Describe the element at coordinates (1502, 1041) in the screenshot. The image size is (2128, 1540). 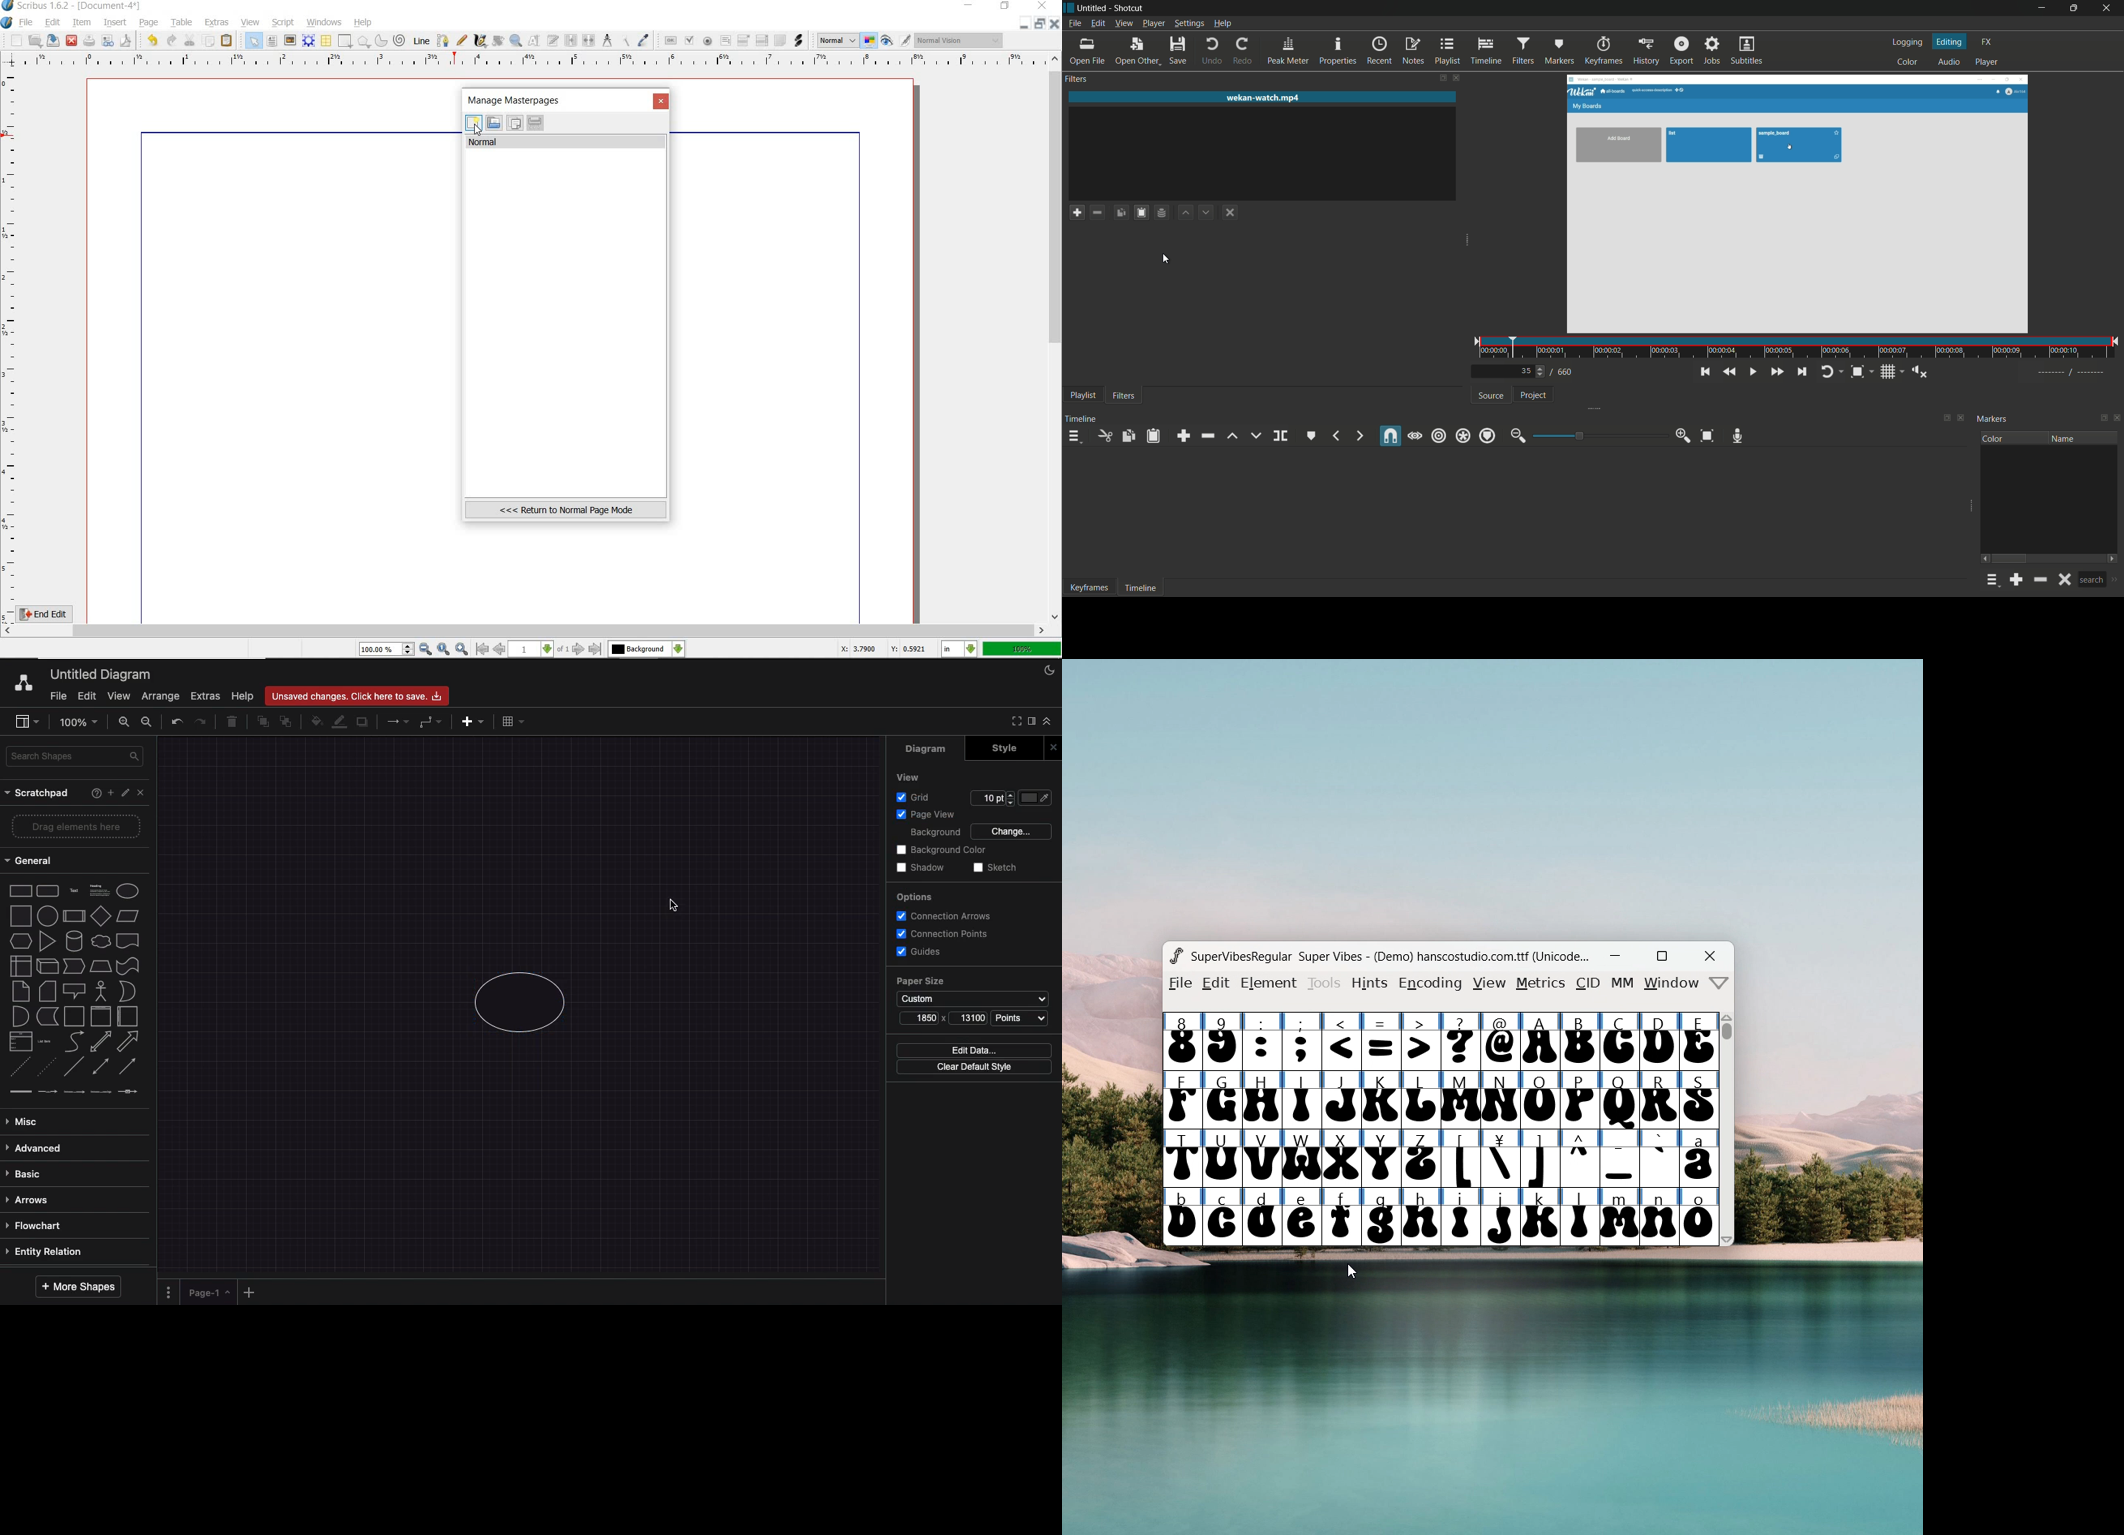
I see `@` at that location.